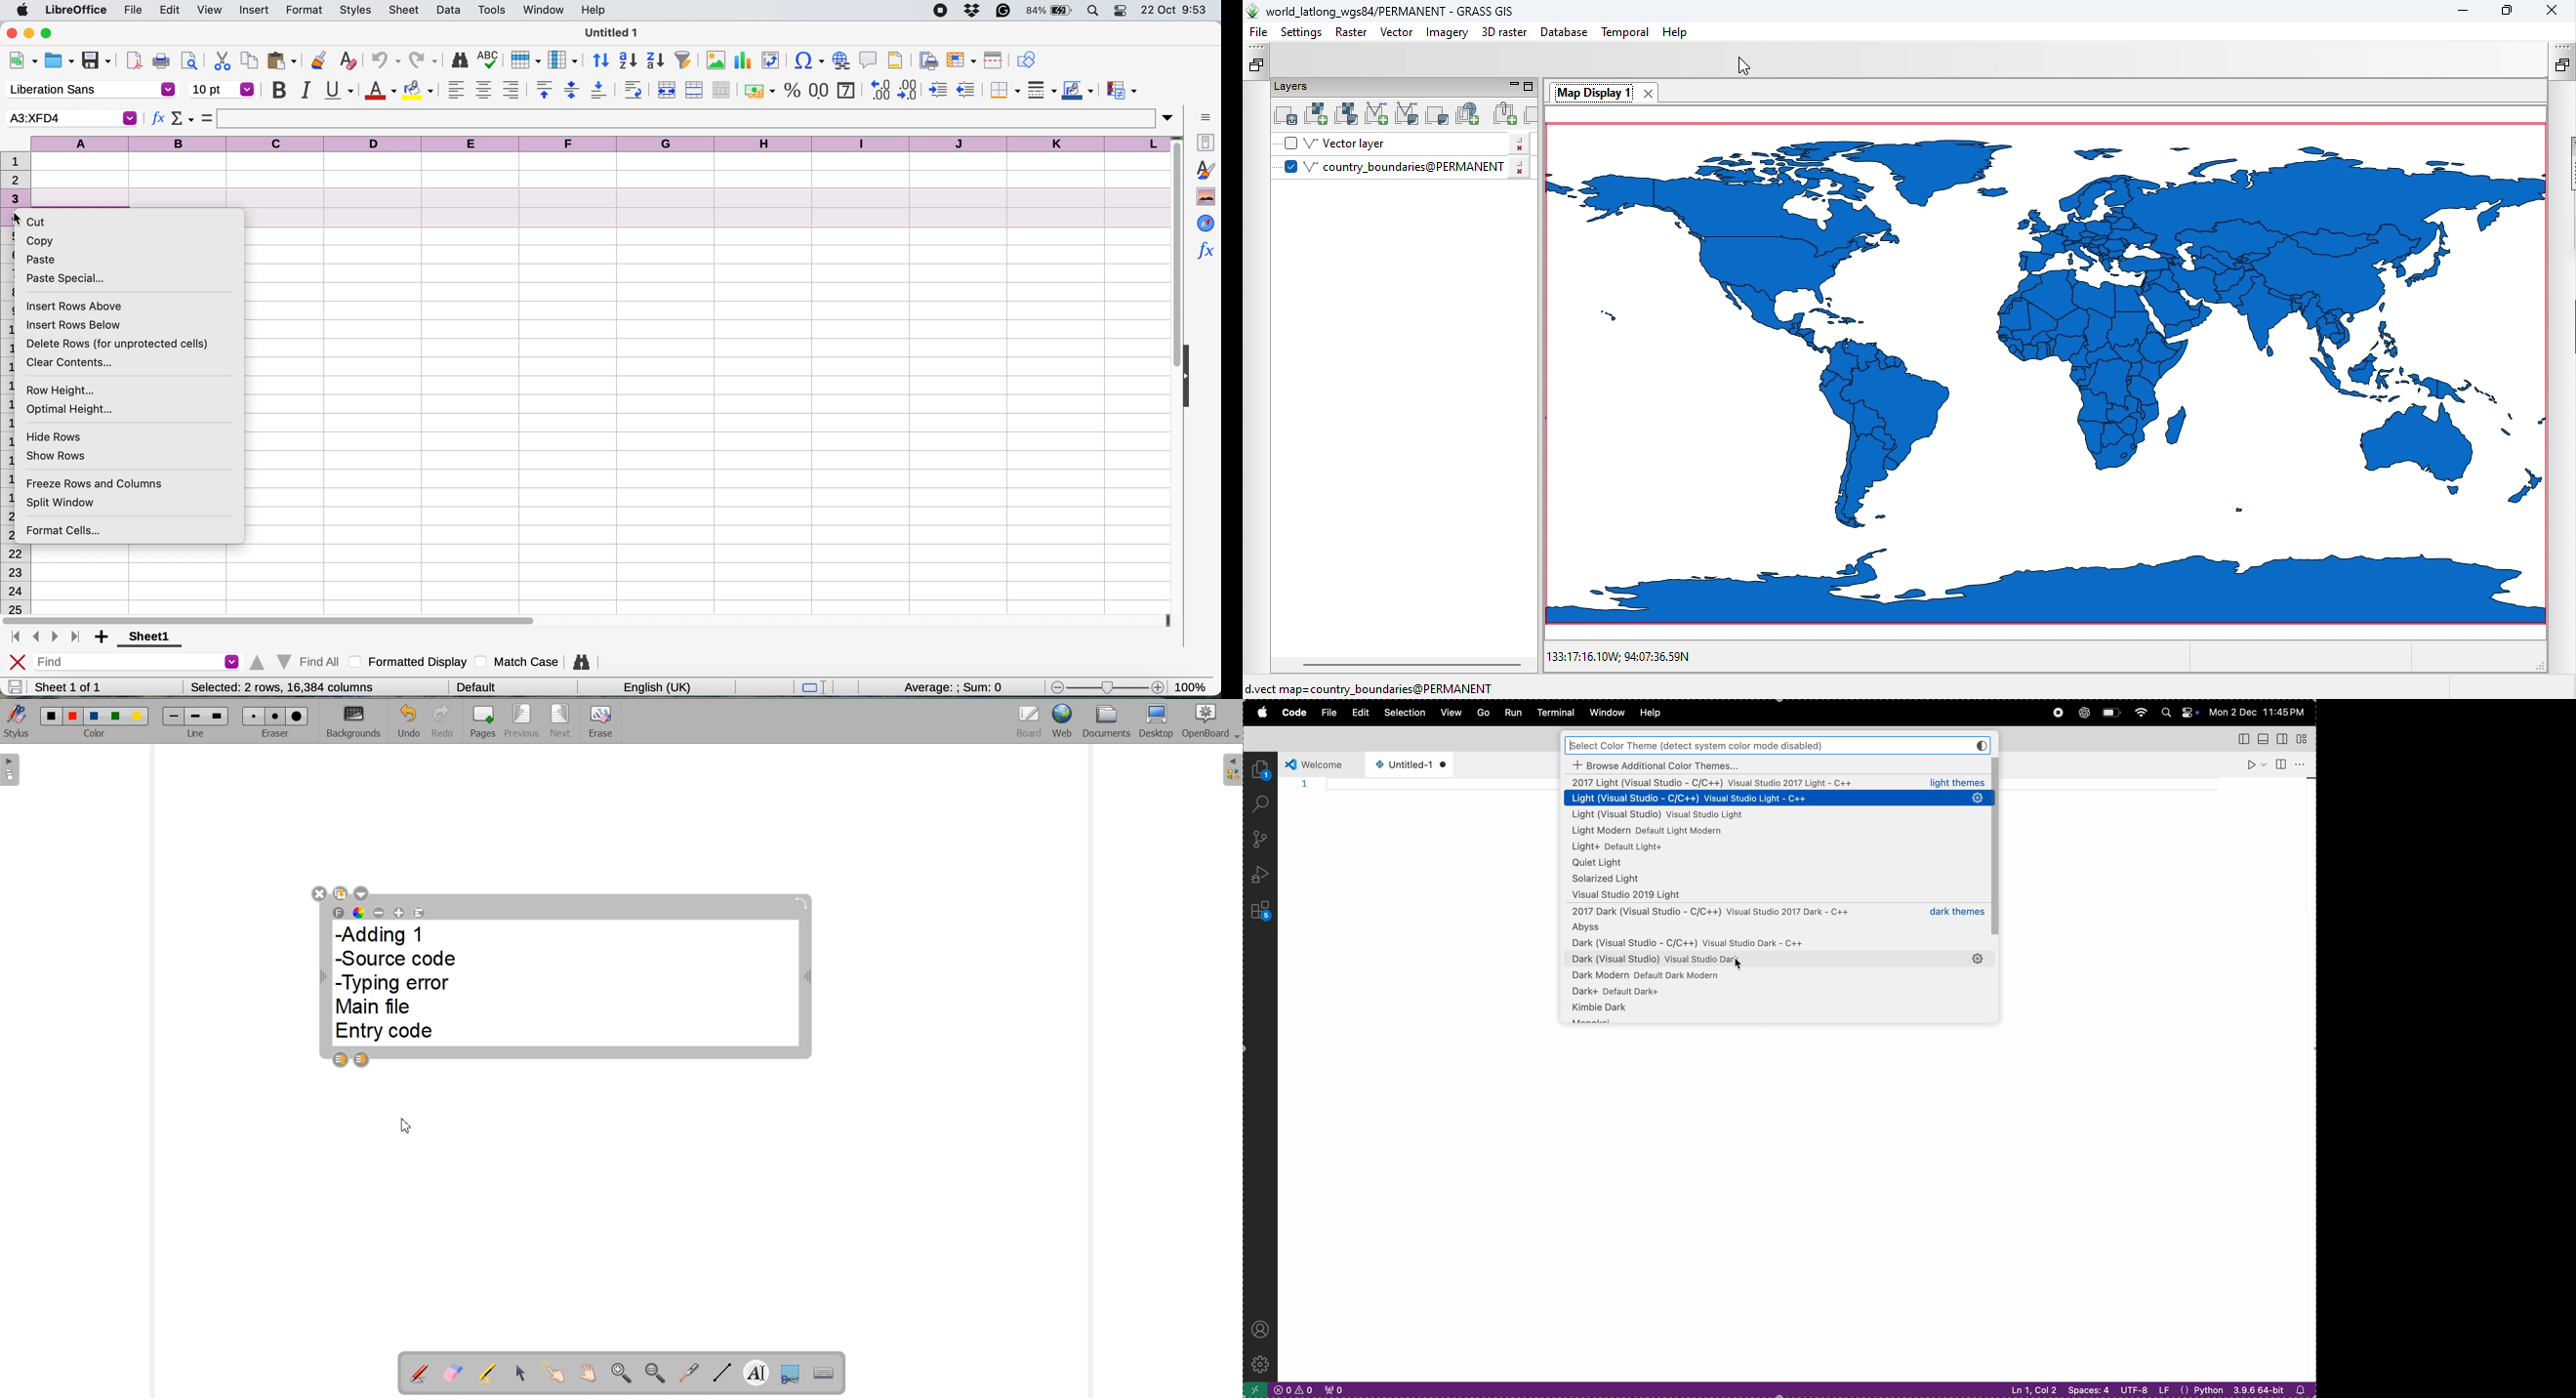  Describe the element at coordinates (927, 59) in the screenshot. I see `define print area` at that location.